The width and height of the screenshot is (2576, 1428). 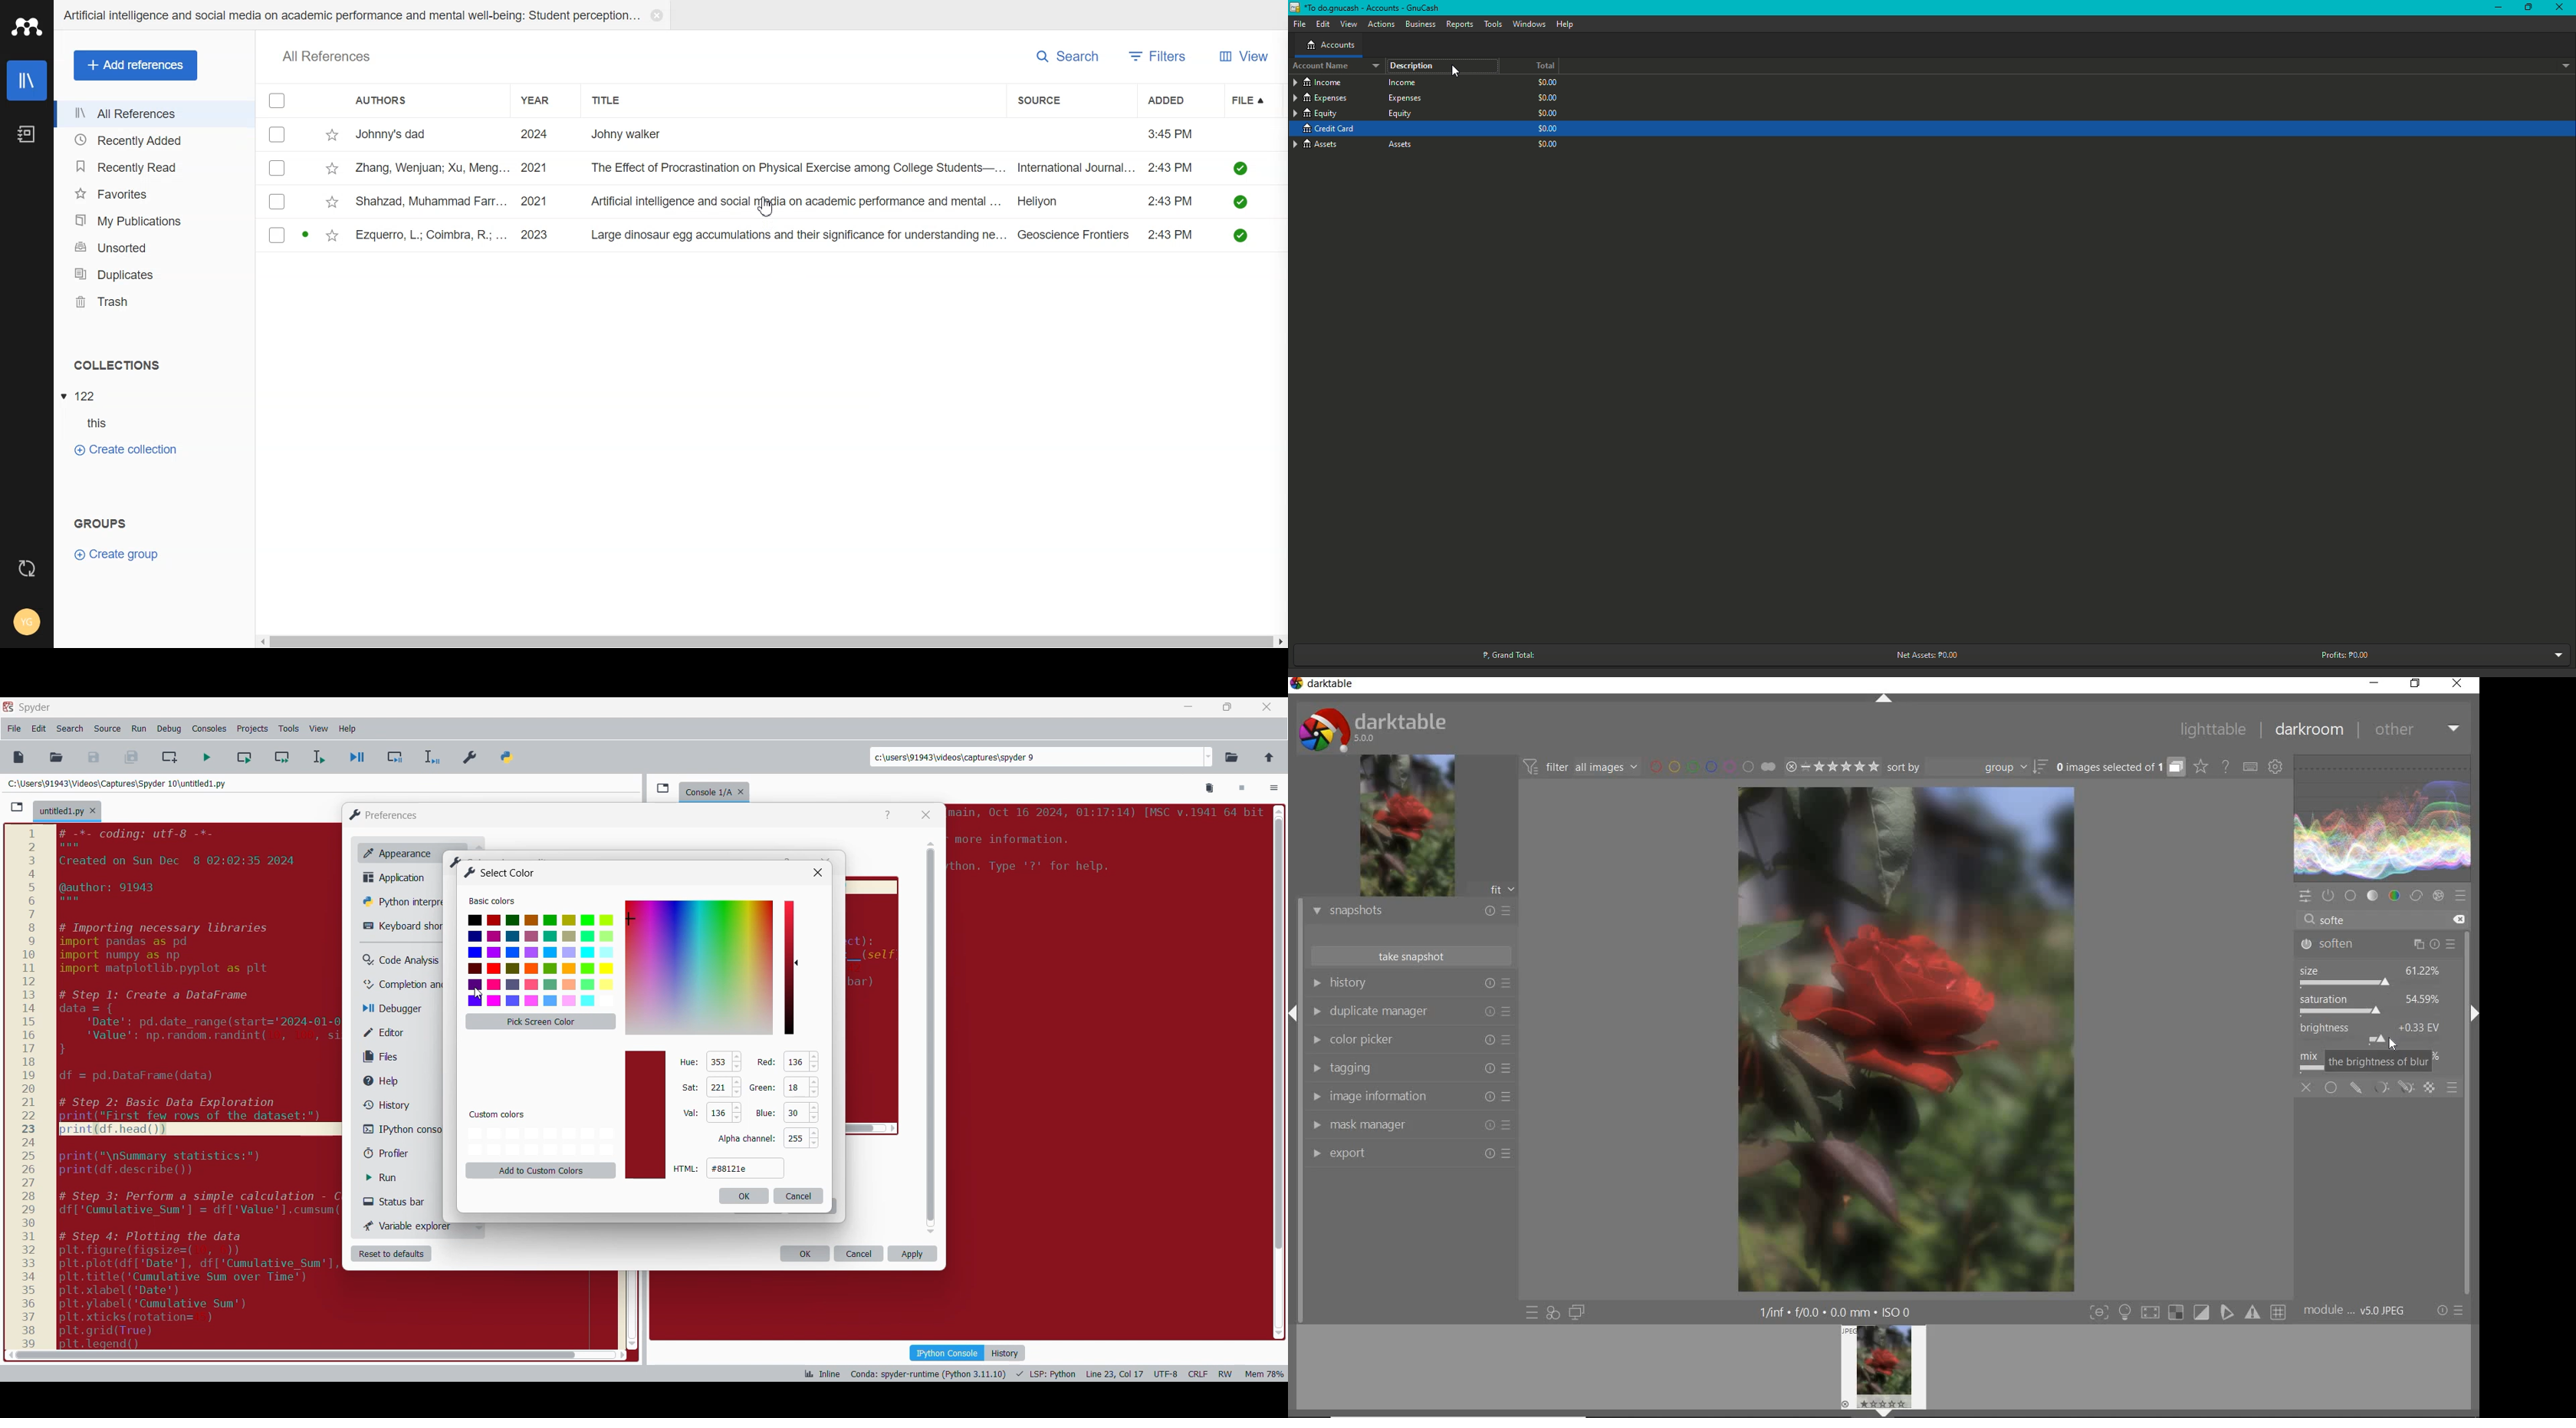 What do you see at coordinates (398, 1009) in the screenshot?
I see `Debugger` at bounding box center [398, 1009].